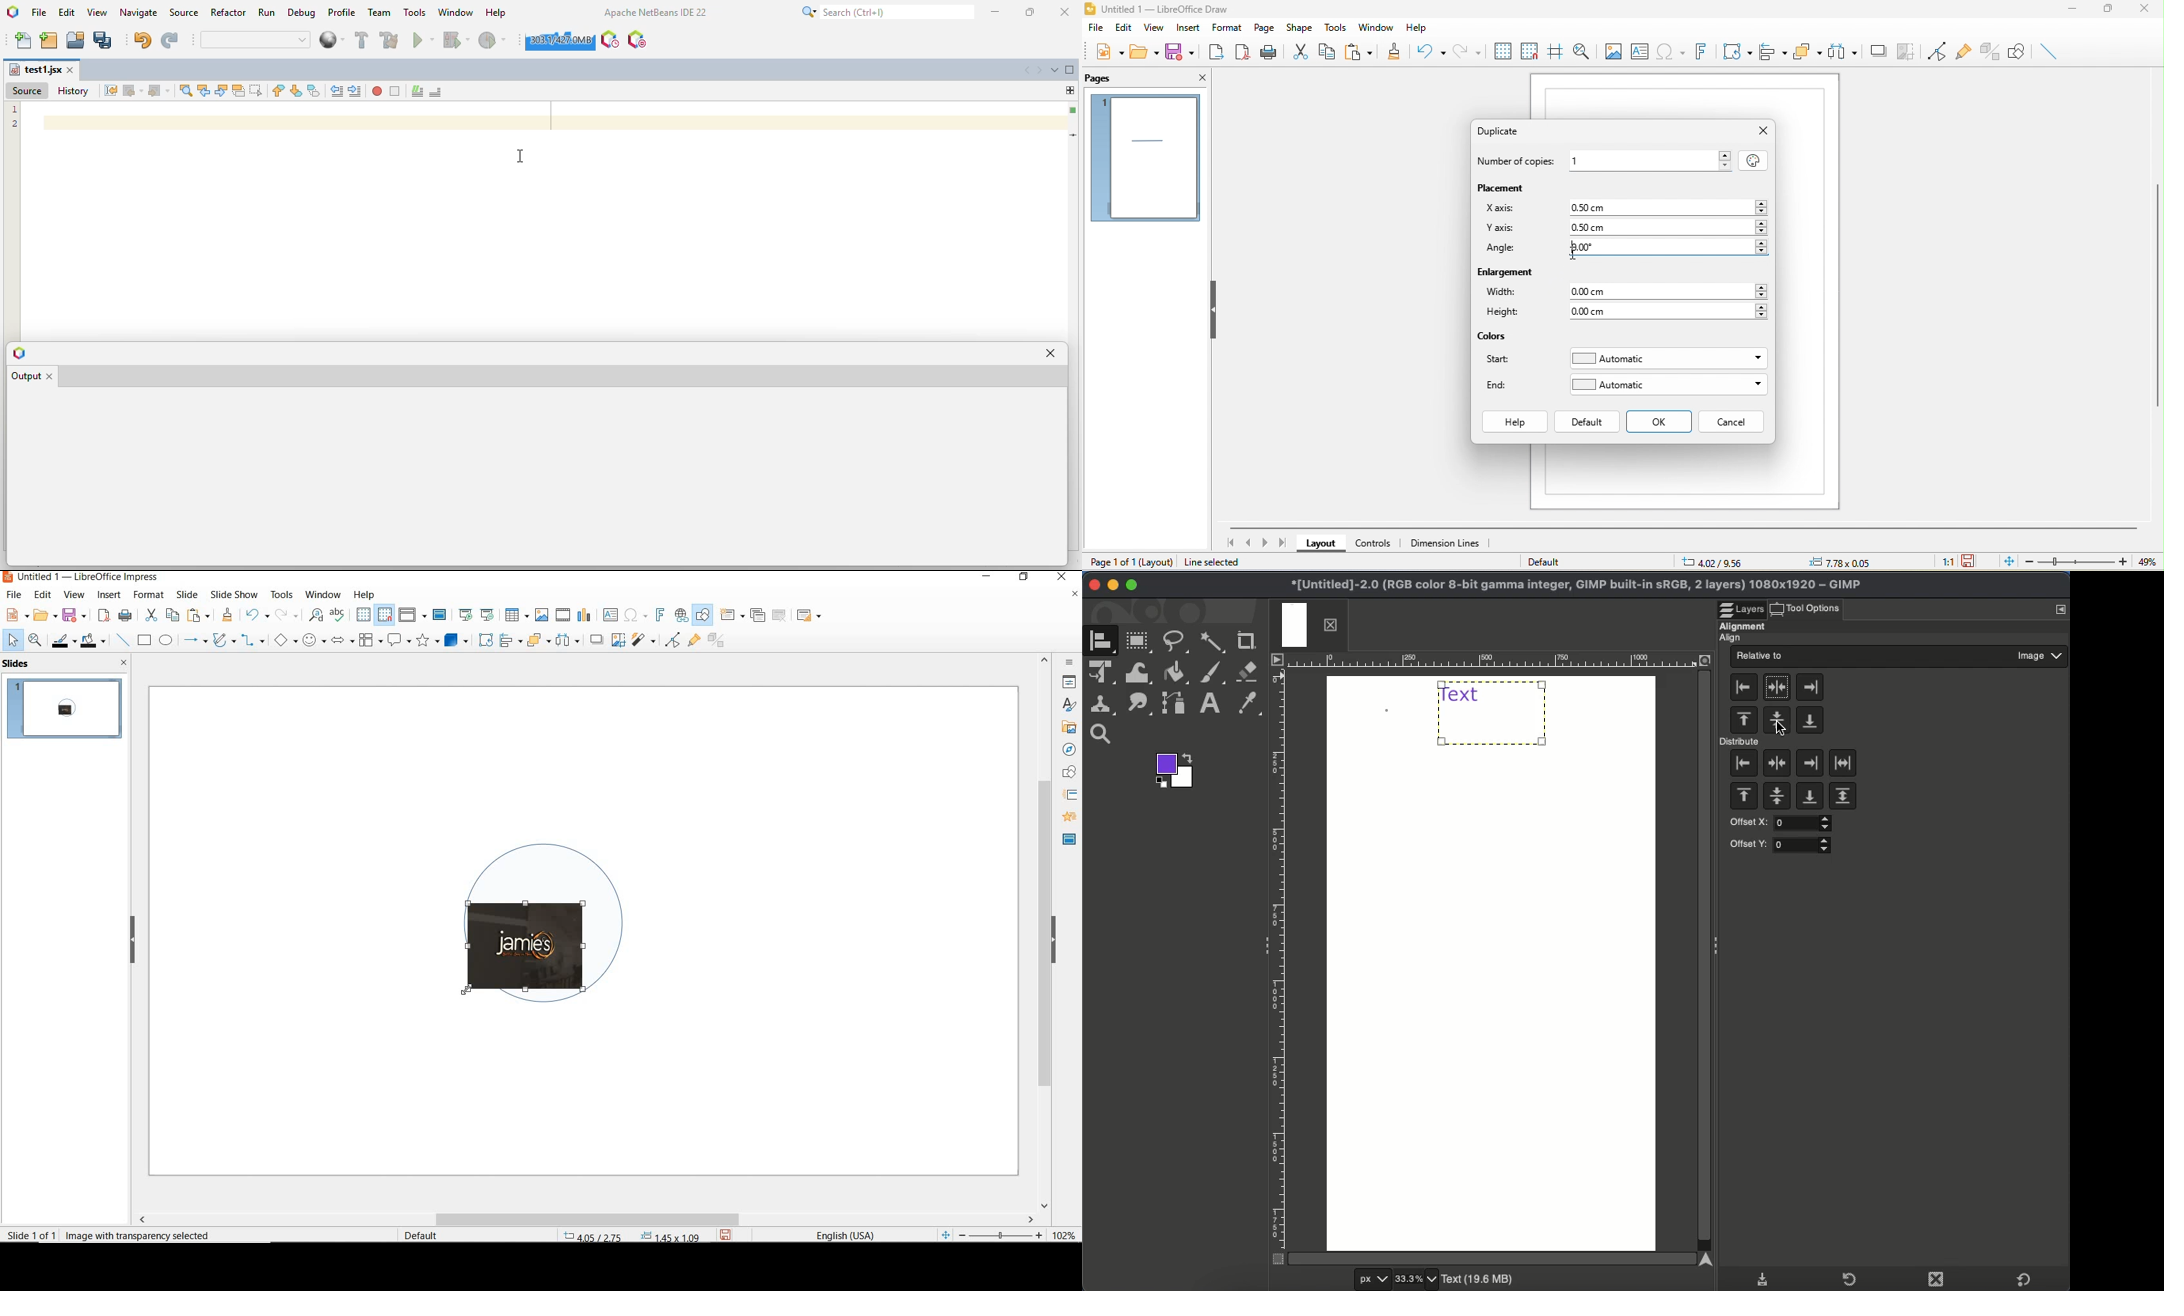 Image resolution: width=2184 pixels, height=1316 pixels. Describe the element at coordinates (2017, 52) in the screenshot. I see `show draw function` at that location.